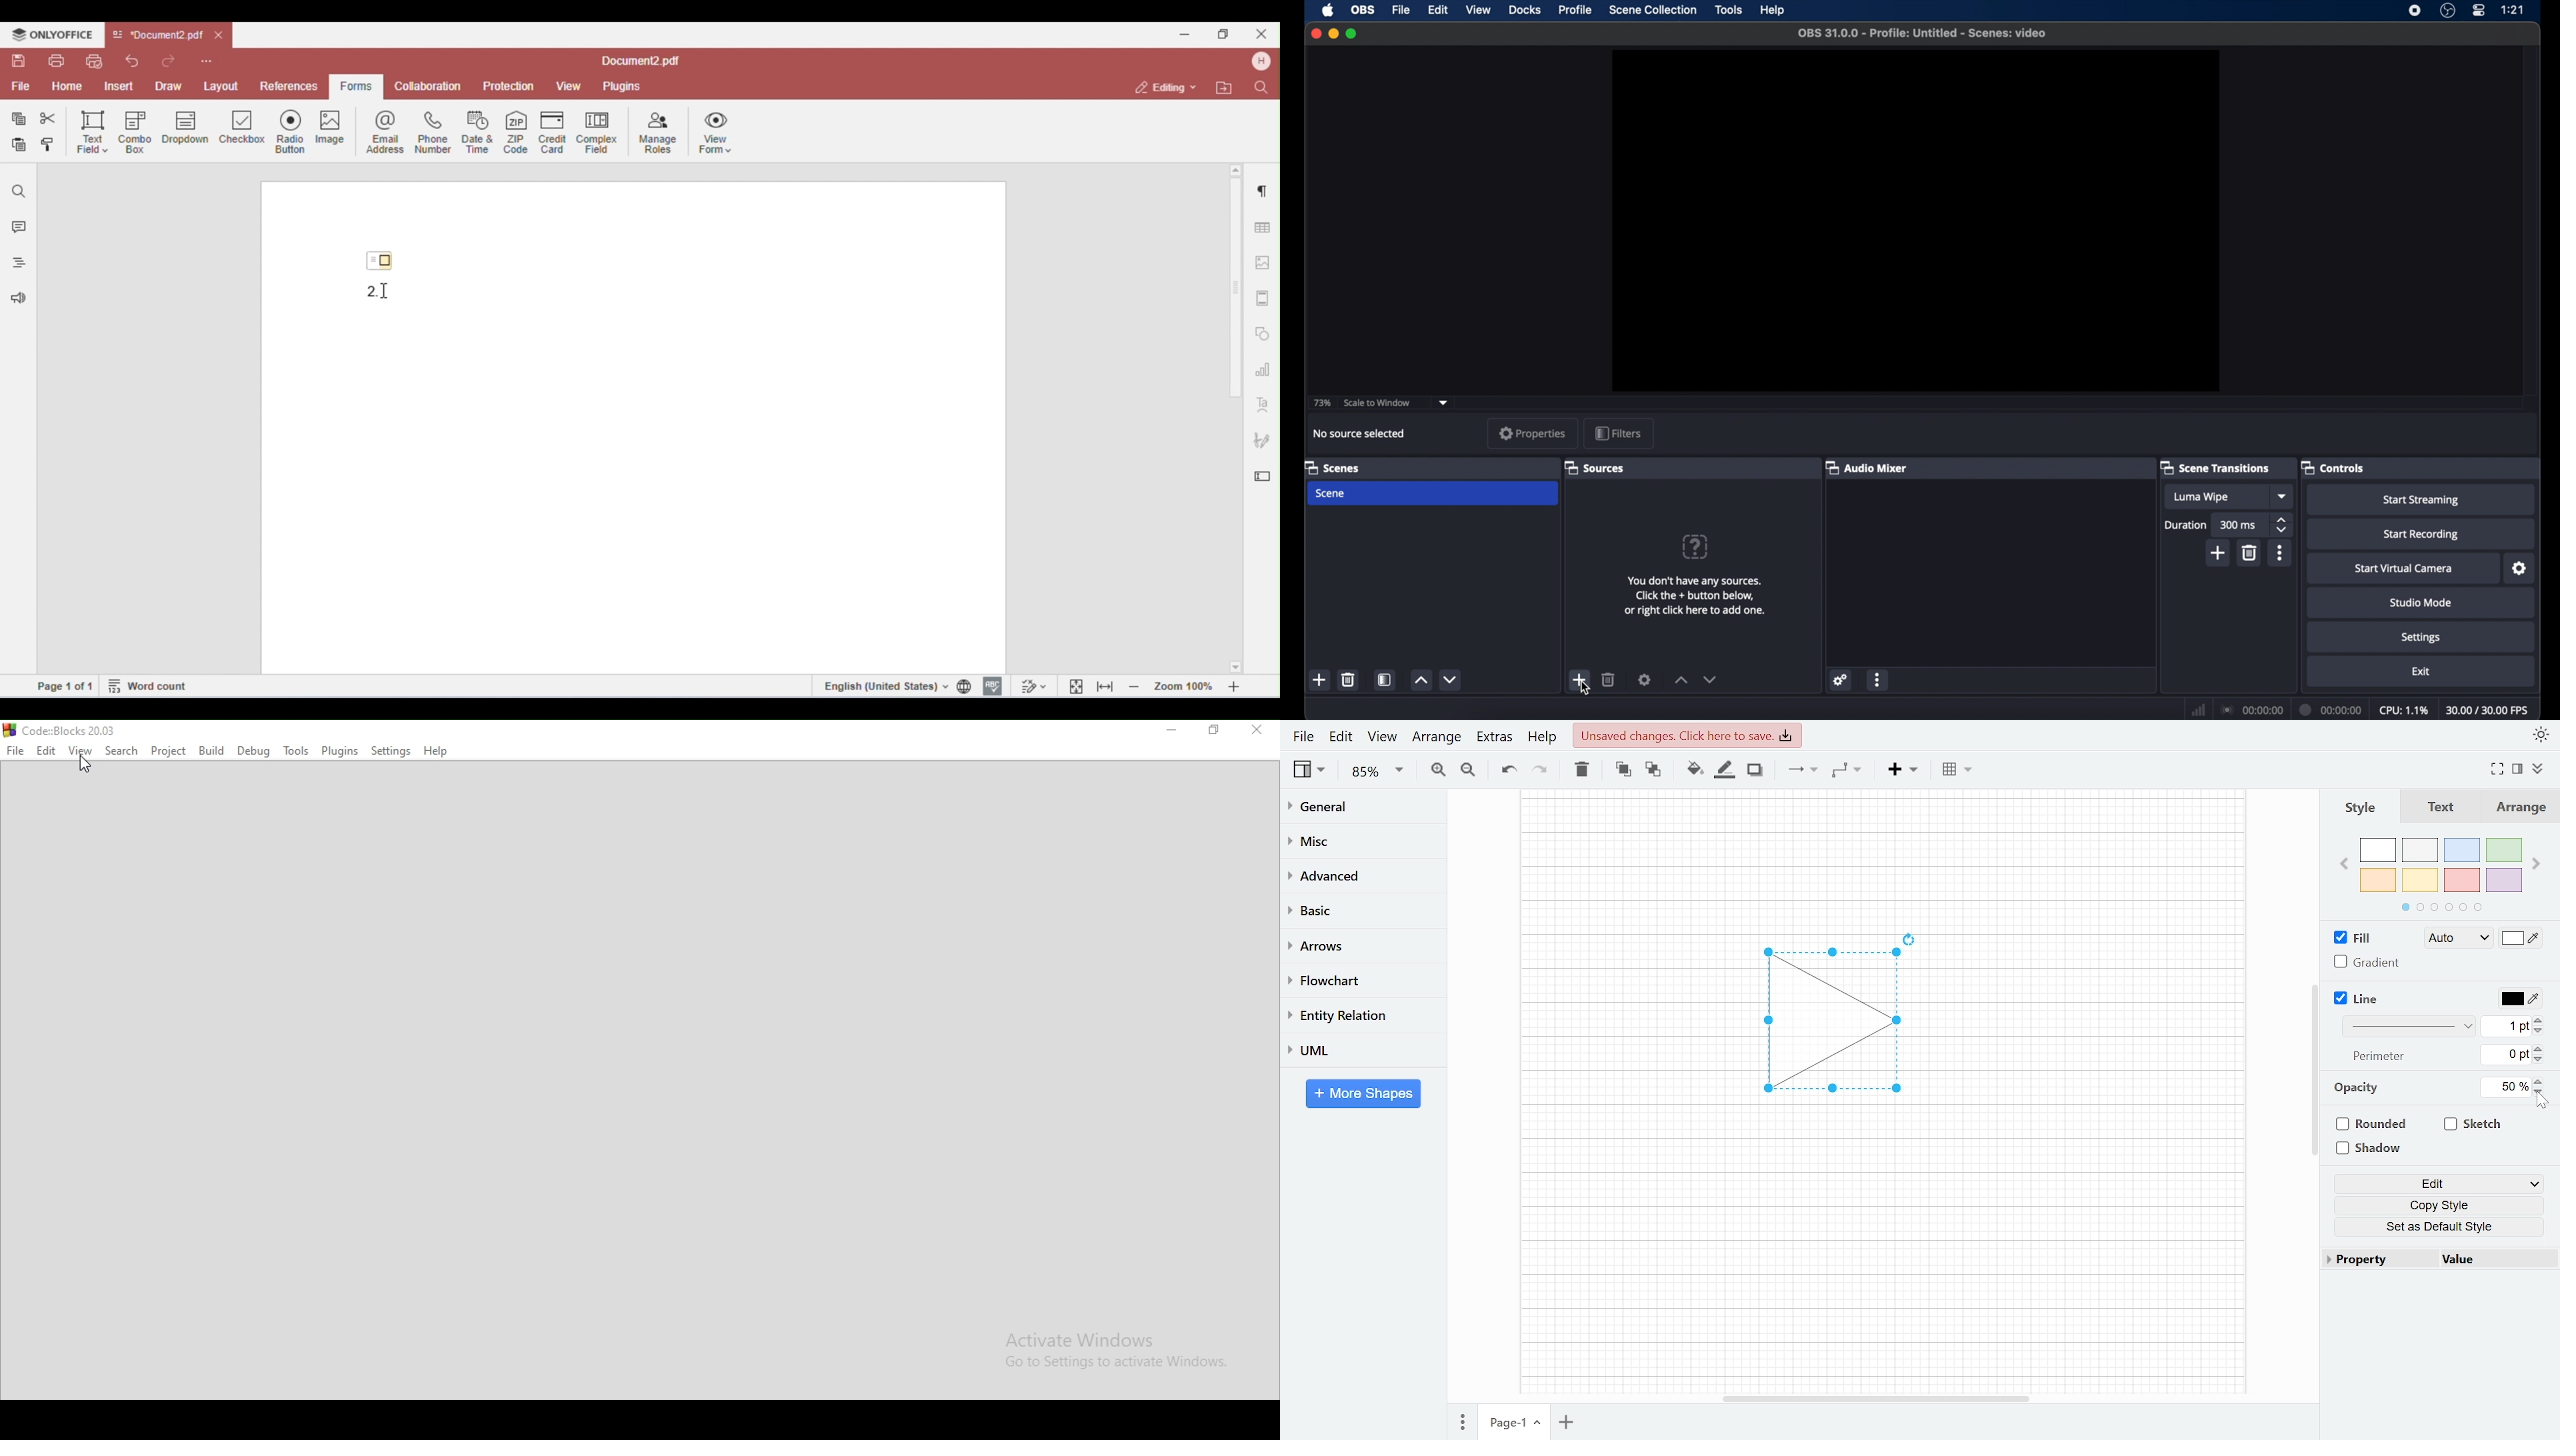 The width and height of the screenshot is (2576, 1456). What do you see at coordinates (1403, 10) in the screenshot?
I see `file` at bounding box center [1403, 10].